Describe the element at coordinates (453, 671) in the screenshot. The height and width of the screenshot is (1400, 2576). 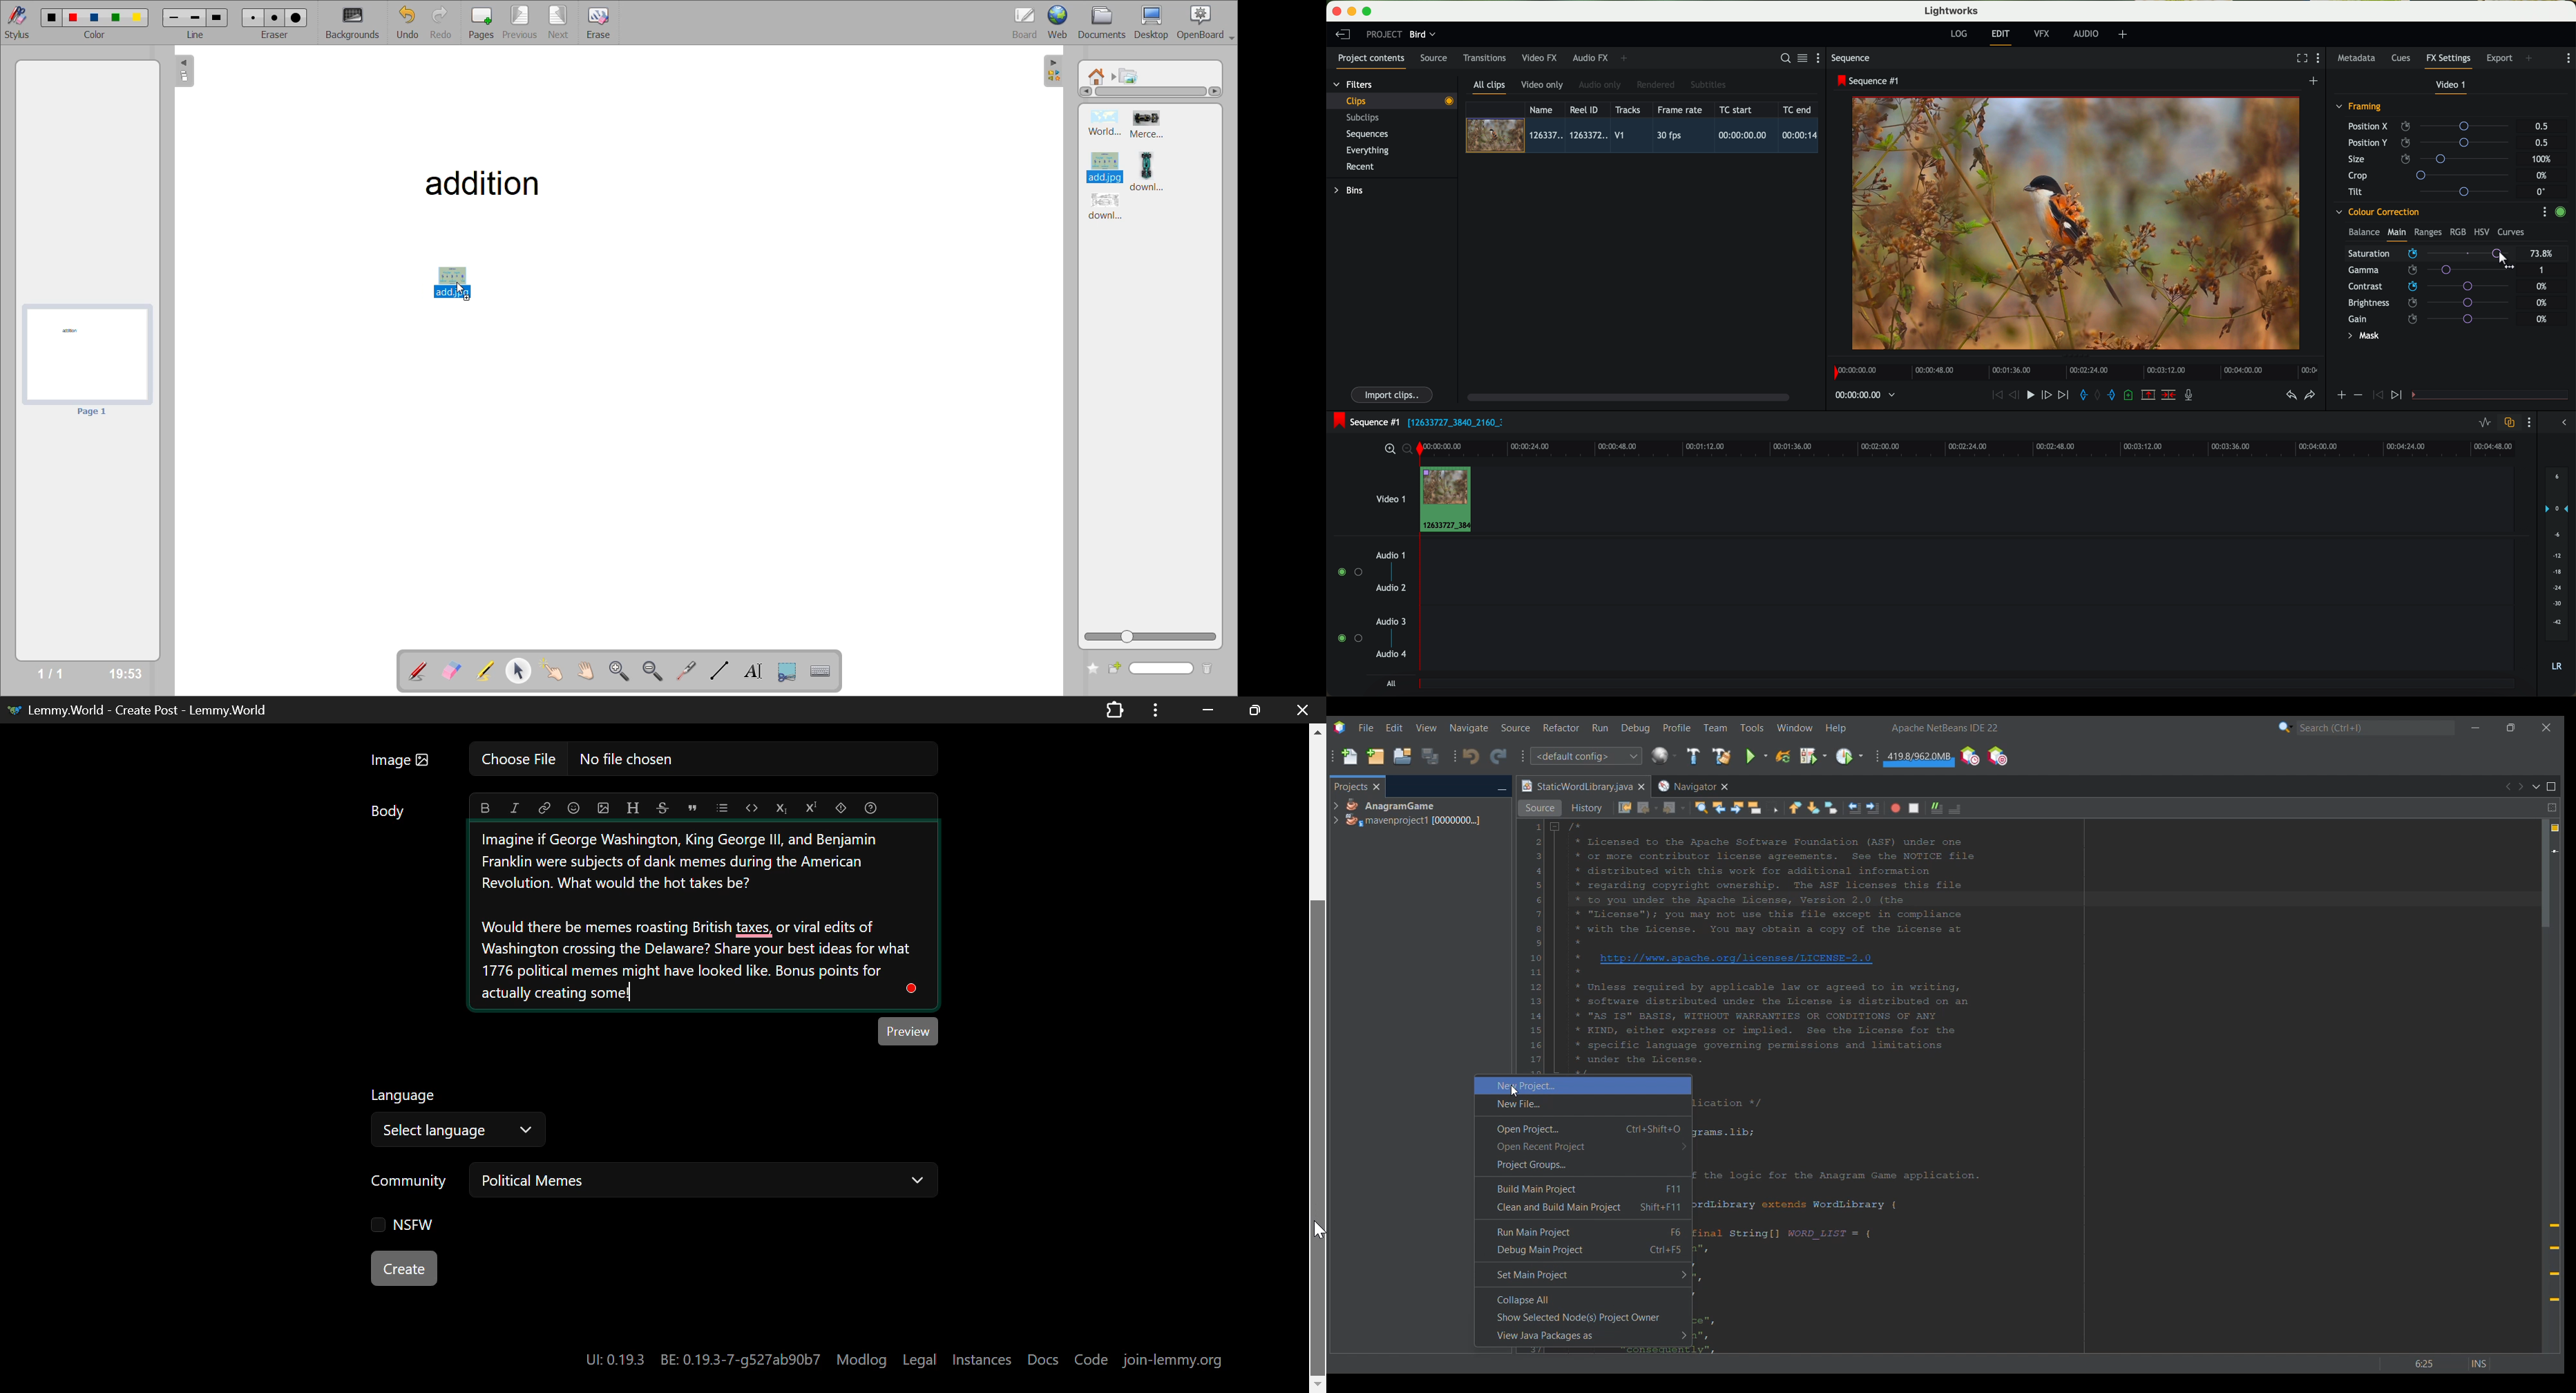
I see `erase annotation` at that location.